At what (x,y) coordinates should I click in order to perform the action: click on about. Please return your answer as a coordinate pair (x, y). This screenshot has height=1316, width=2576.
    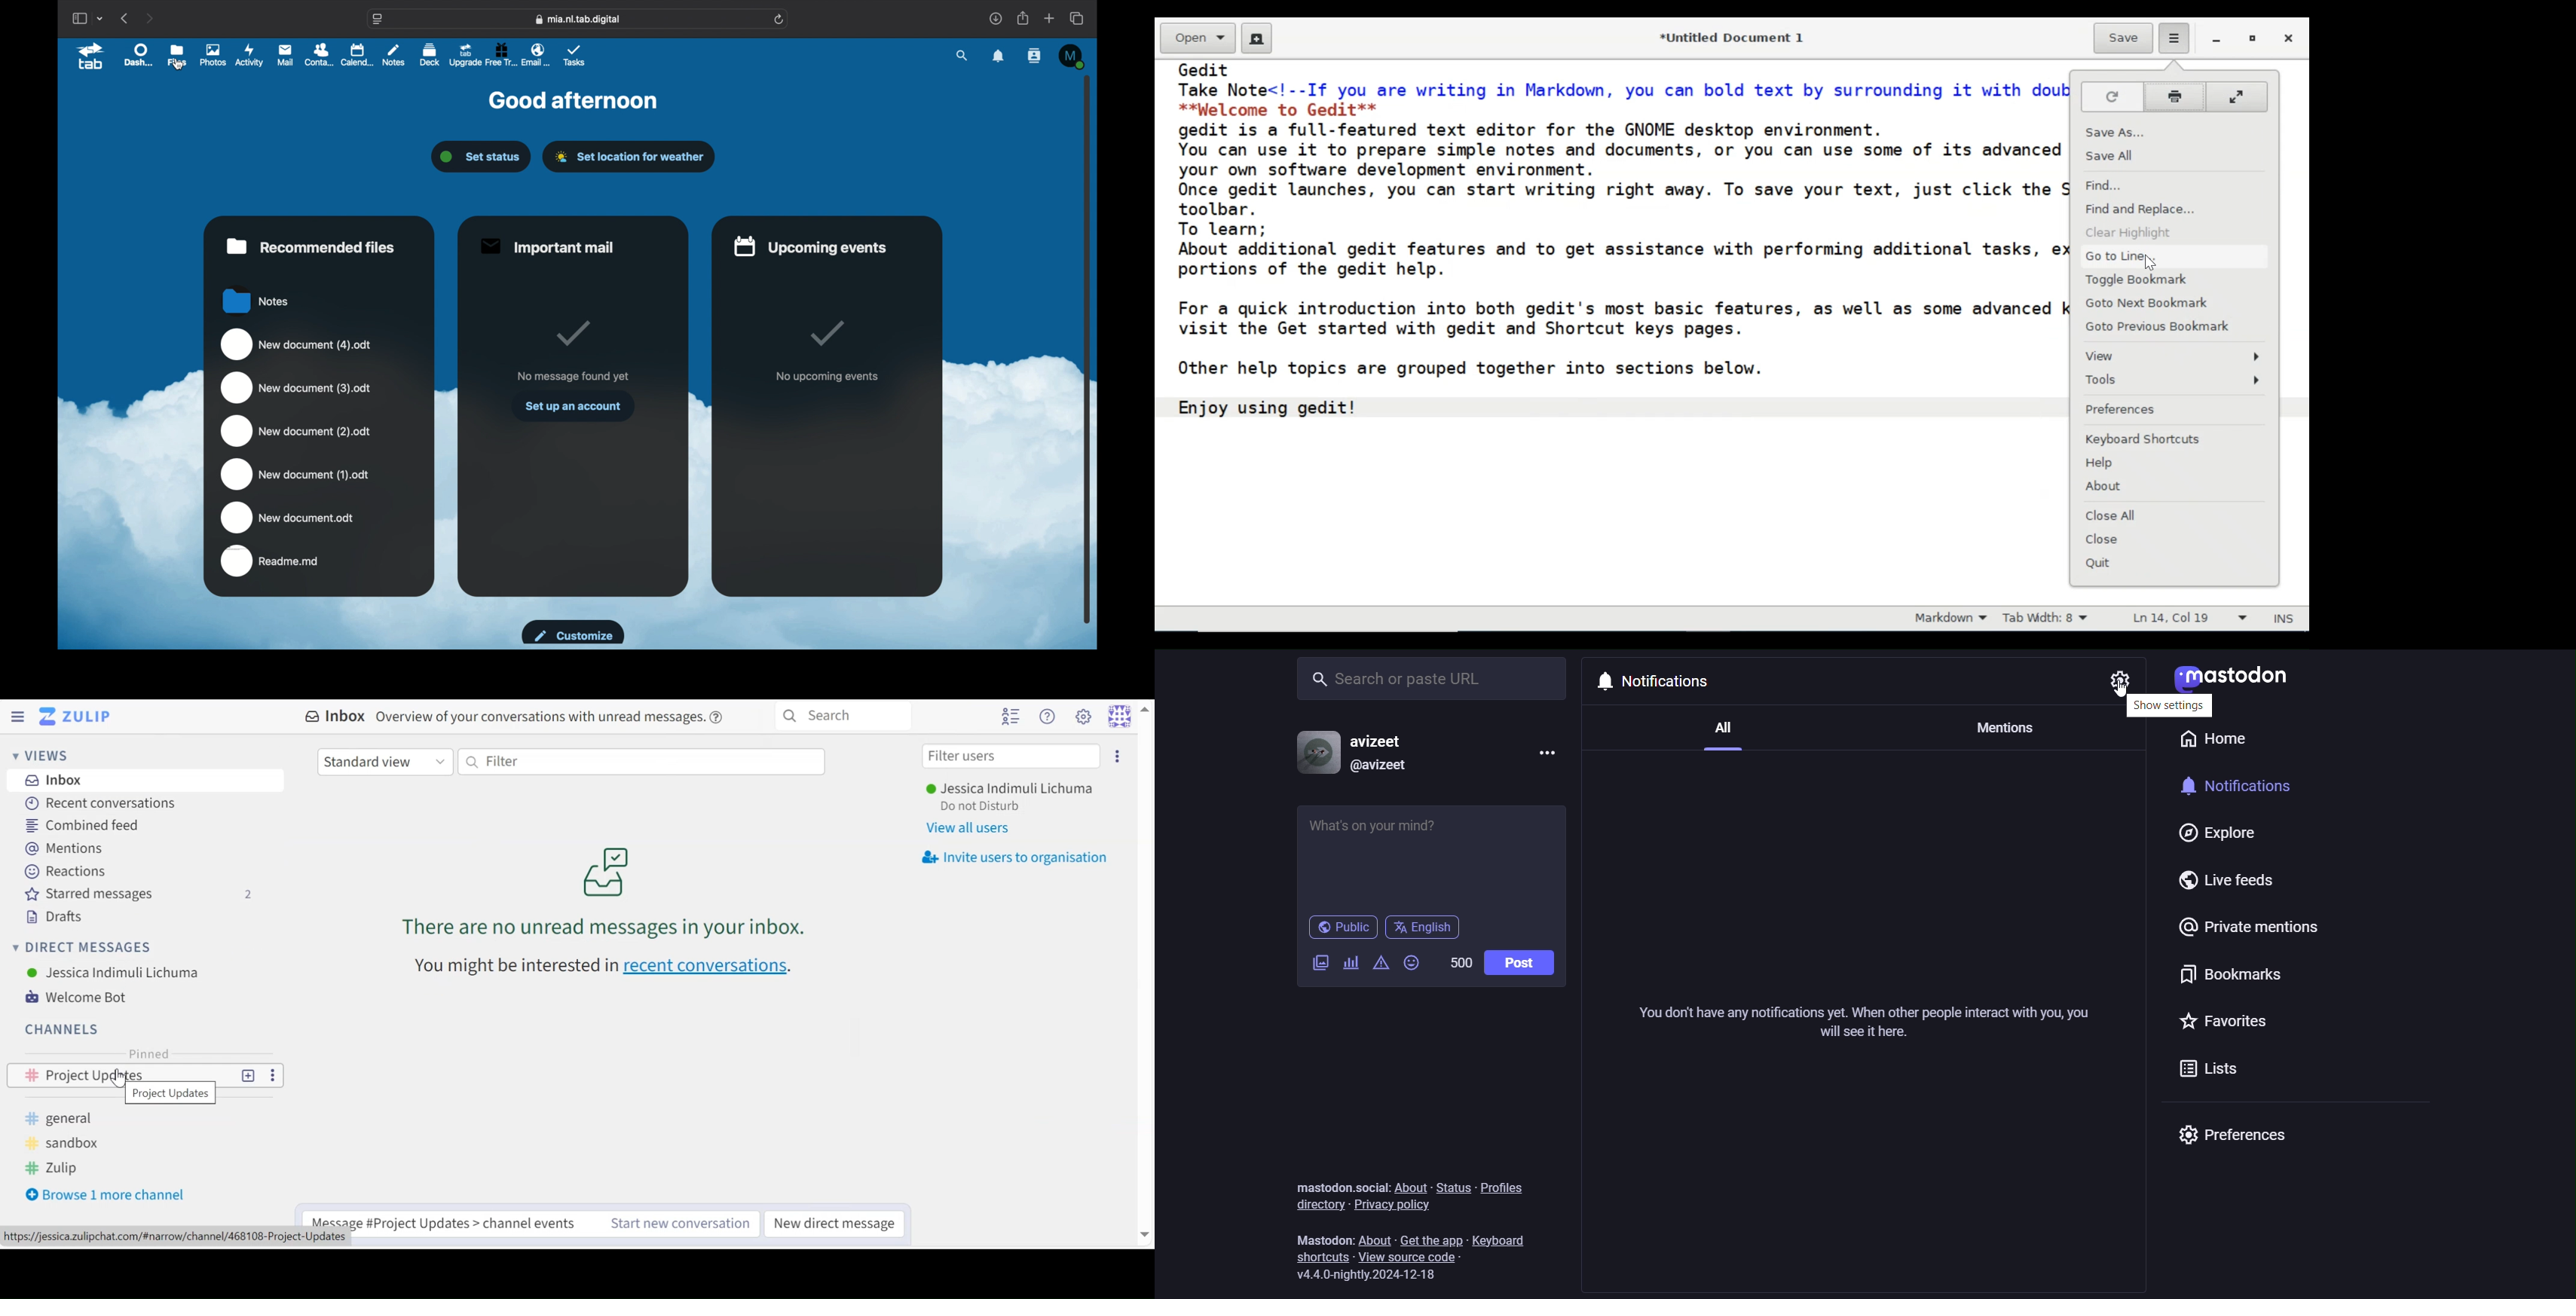
    Looking at the image, I should click on (1377, 1240).